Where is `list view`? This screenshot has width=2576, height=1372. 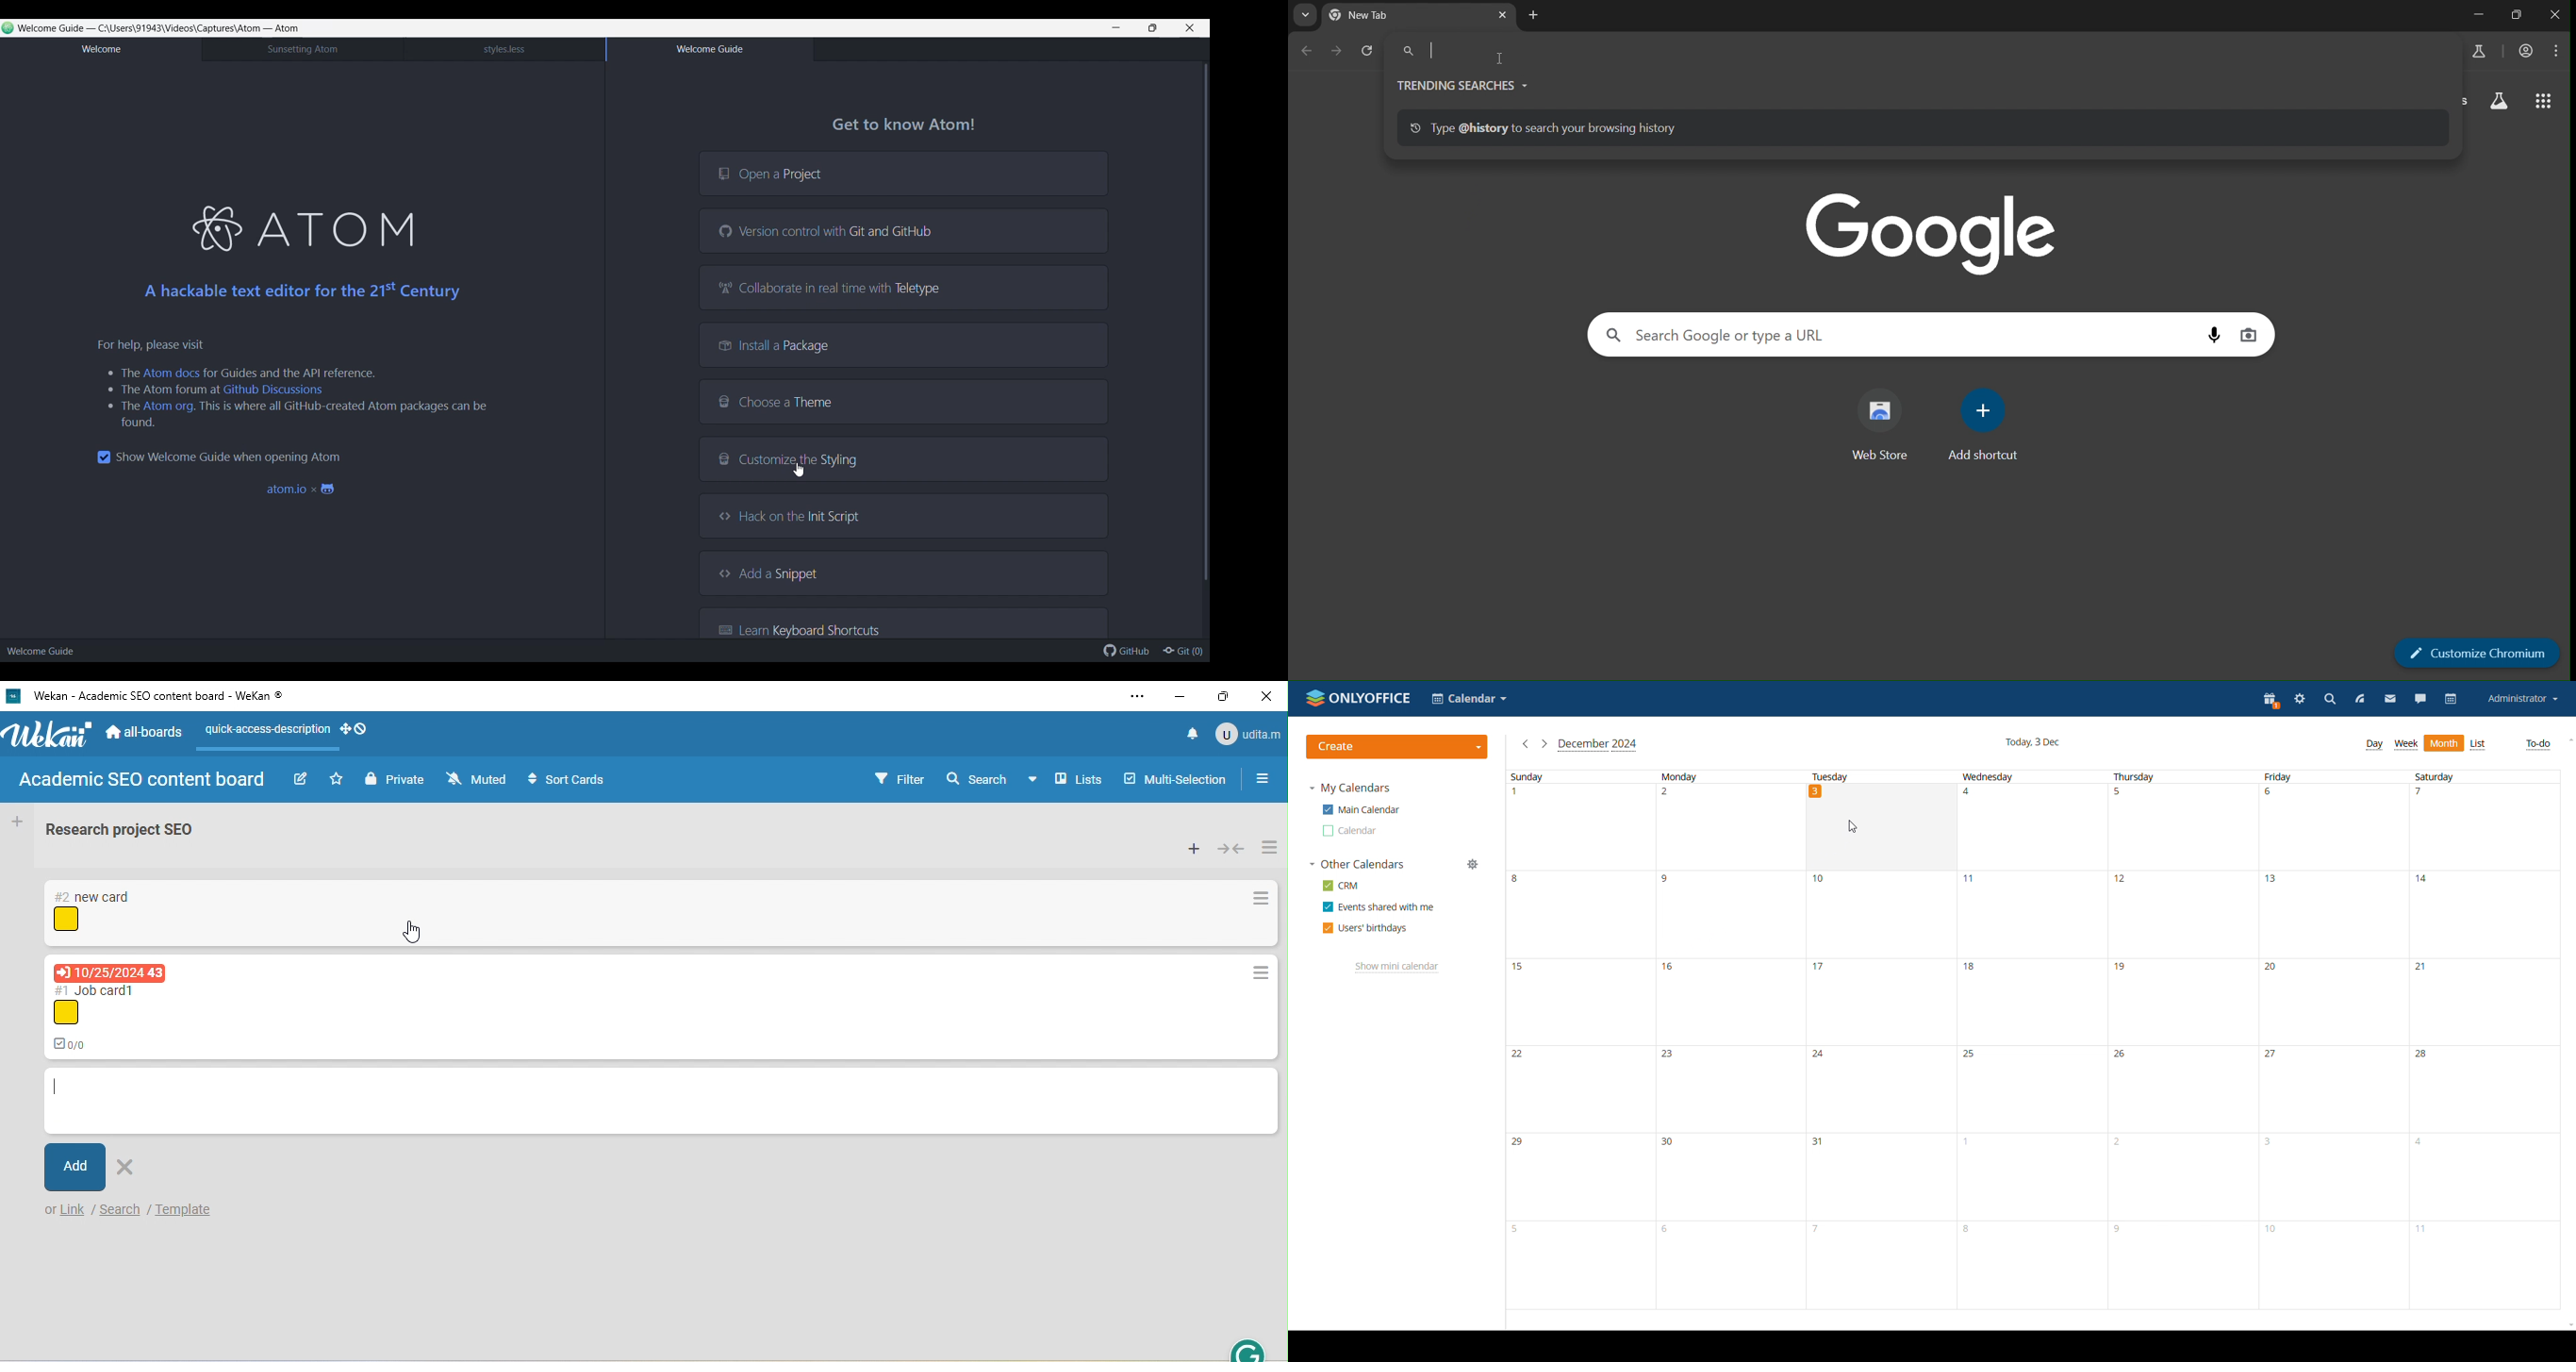
list view is located at coordinates (2478, 745).